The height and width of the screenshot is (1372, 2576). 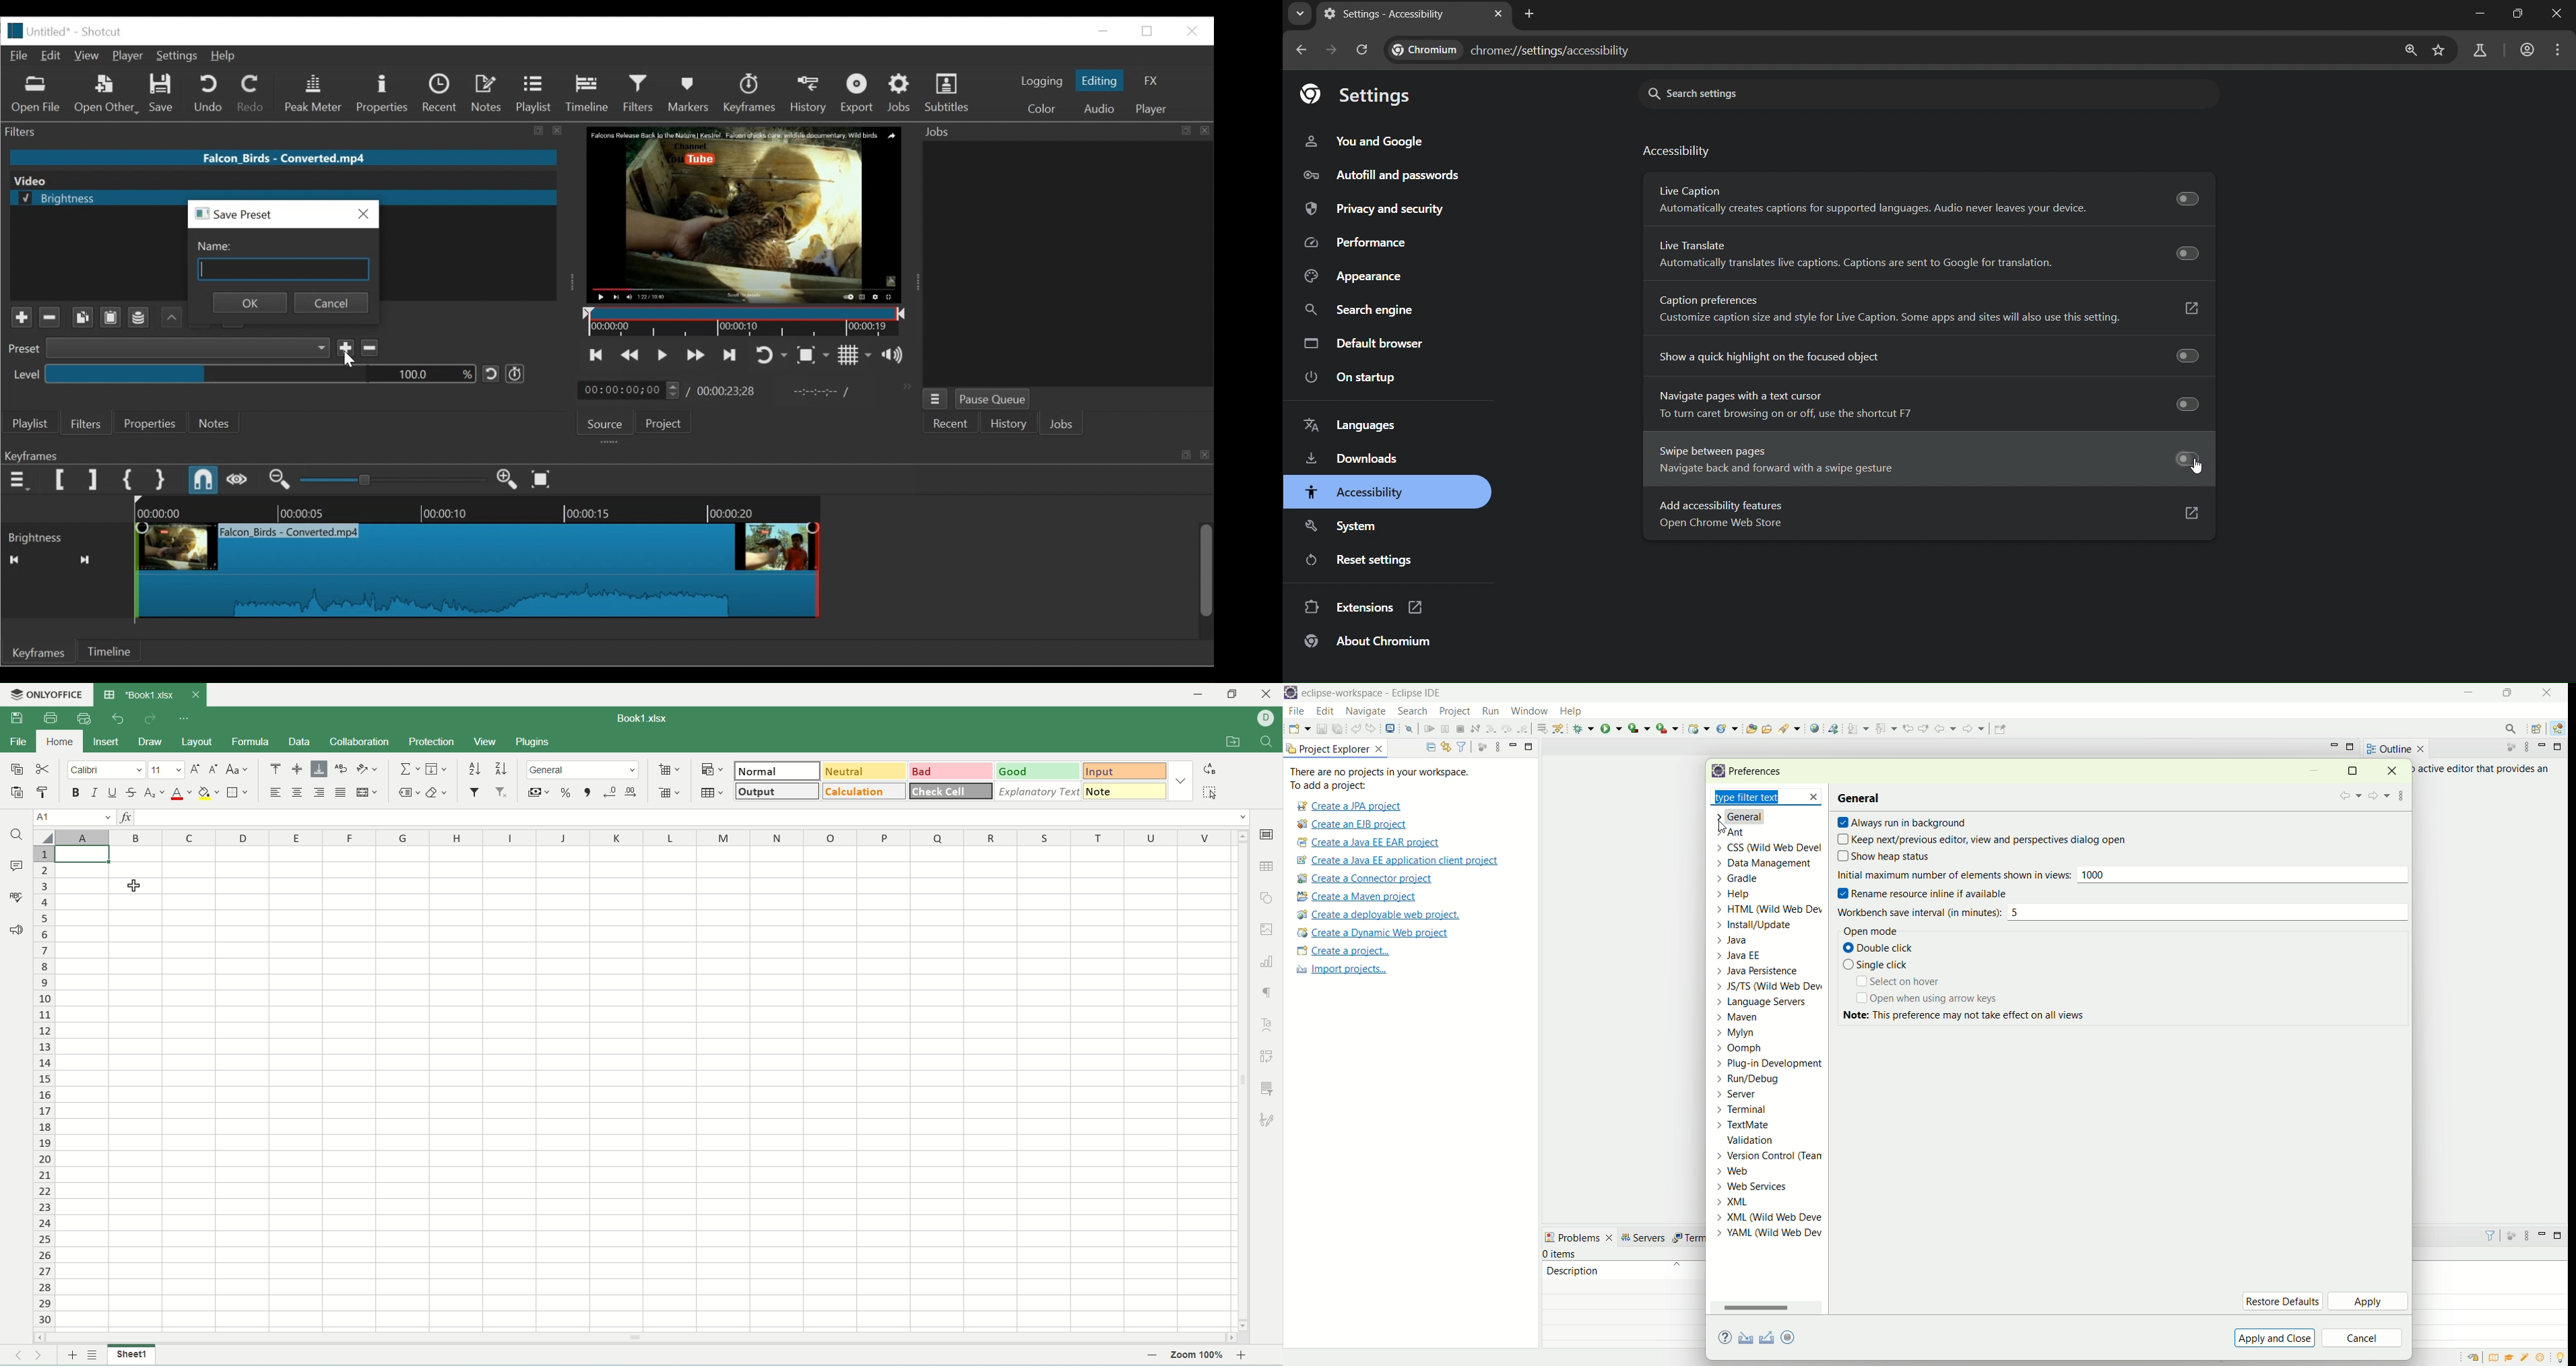 What do you see at coordinates (368, 769) in the screenshot?
I see `orientation` at bounding box center [368, 769].